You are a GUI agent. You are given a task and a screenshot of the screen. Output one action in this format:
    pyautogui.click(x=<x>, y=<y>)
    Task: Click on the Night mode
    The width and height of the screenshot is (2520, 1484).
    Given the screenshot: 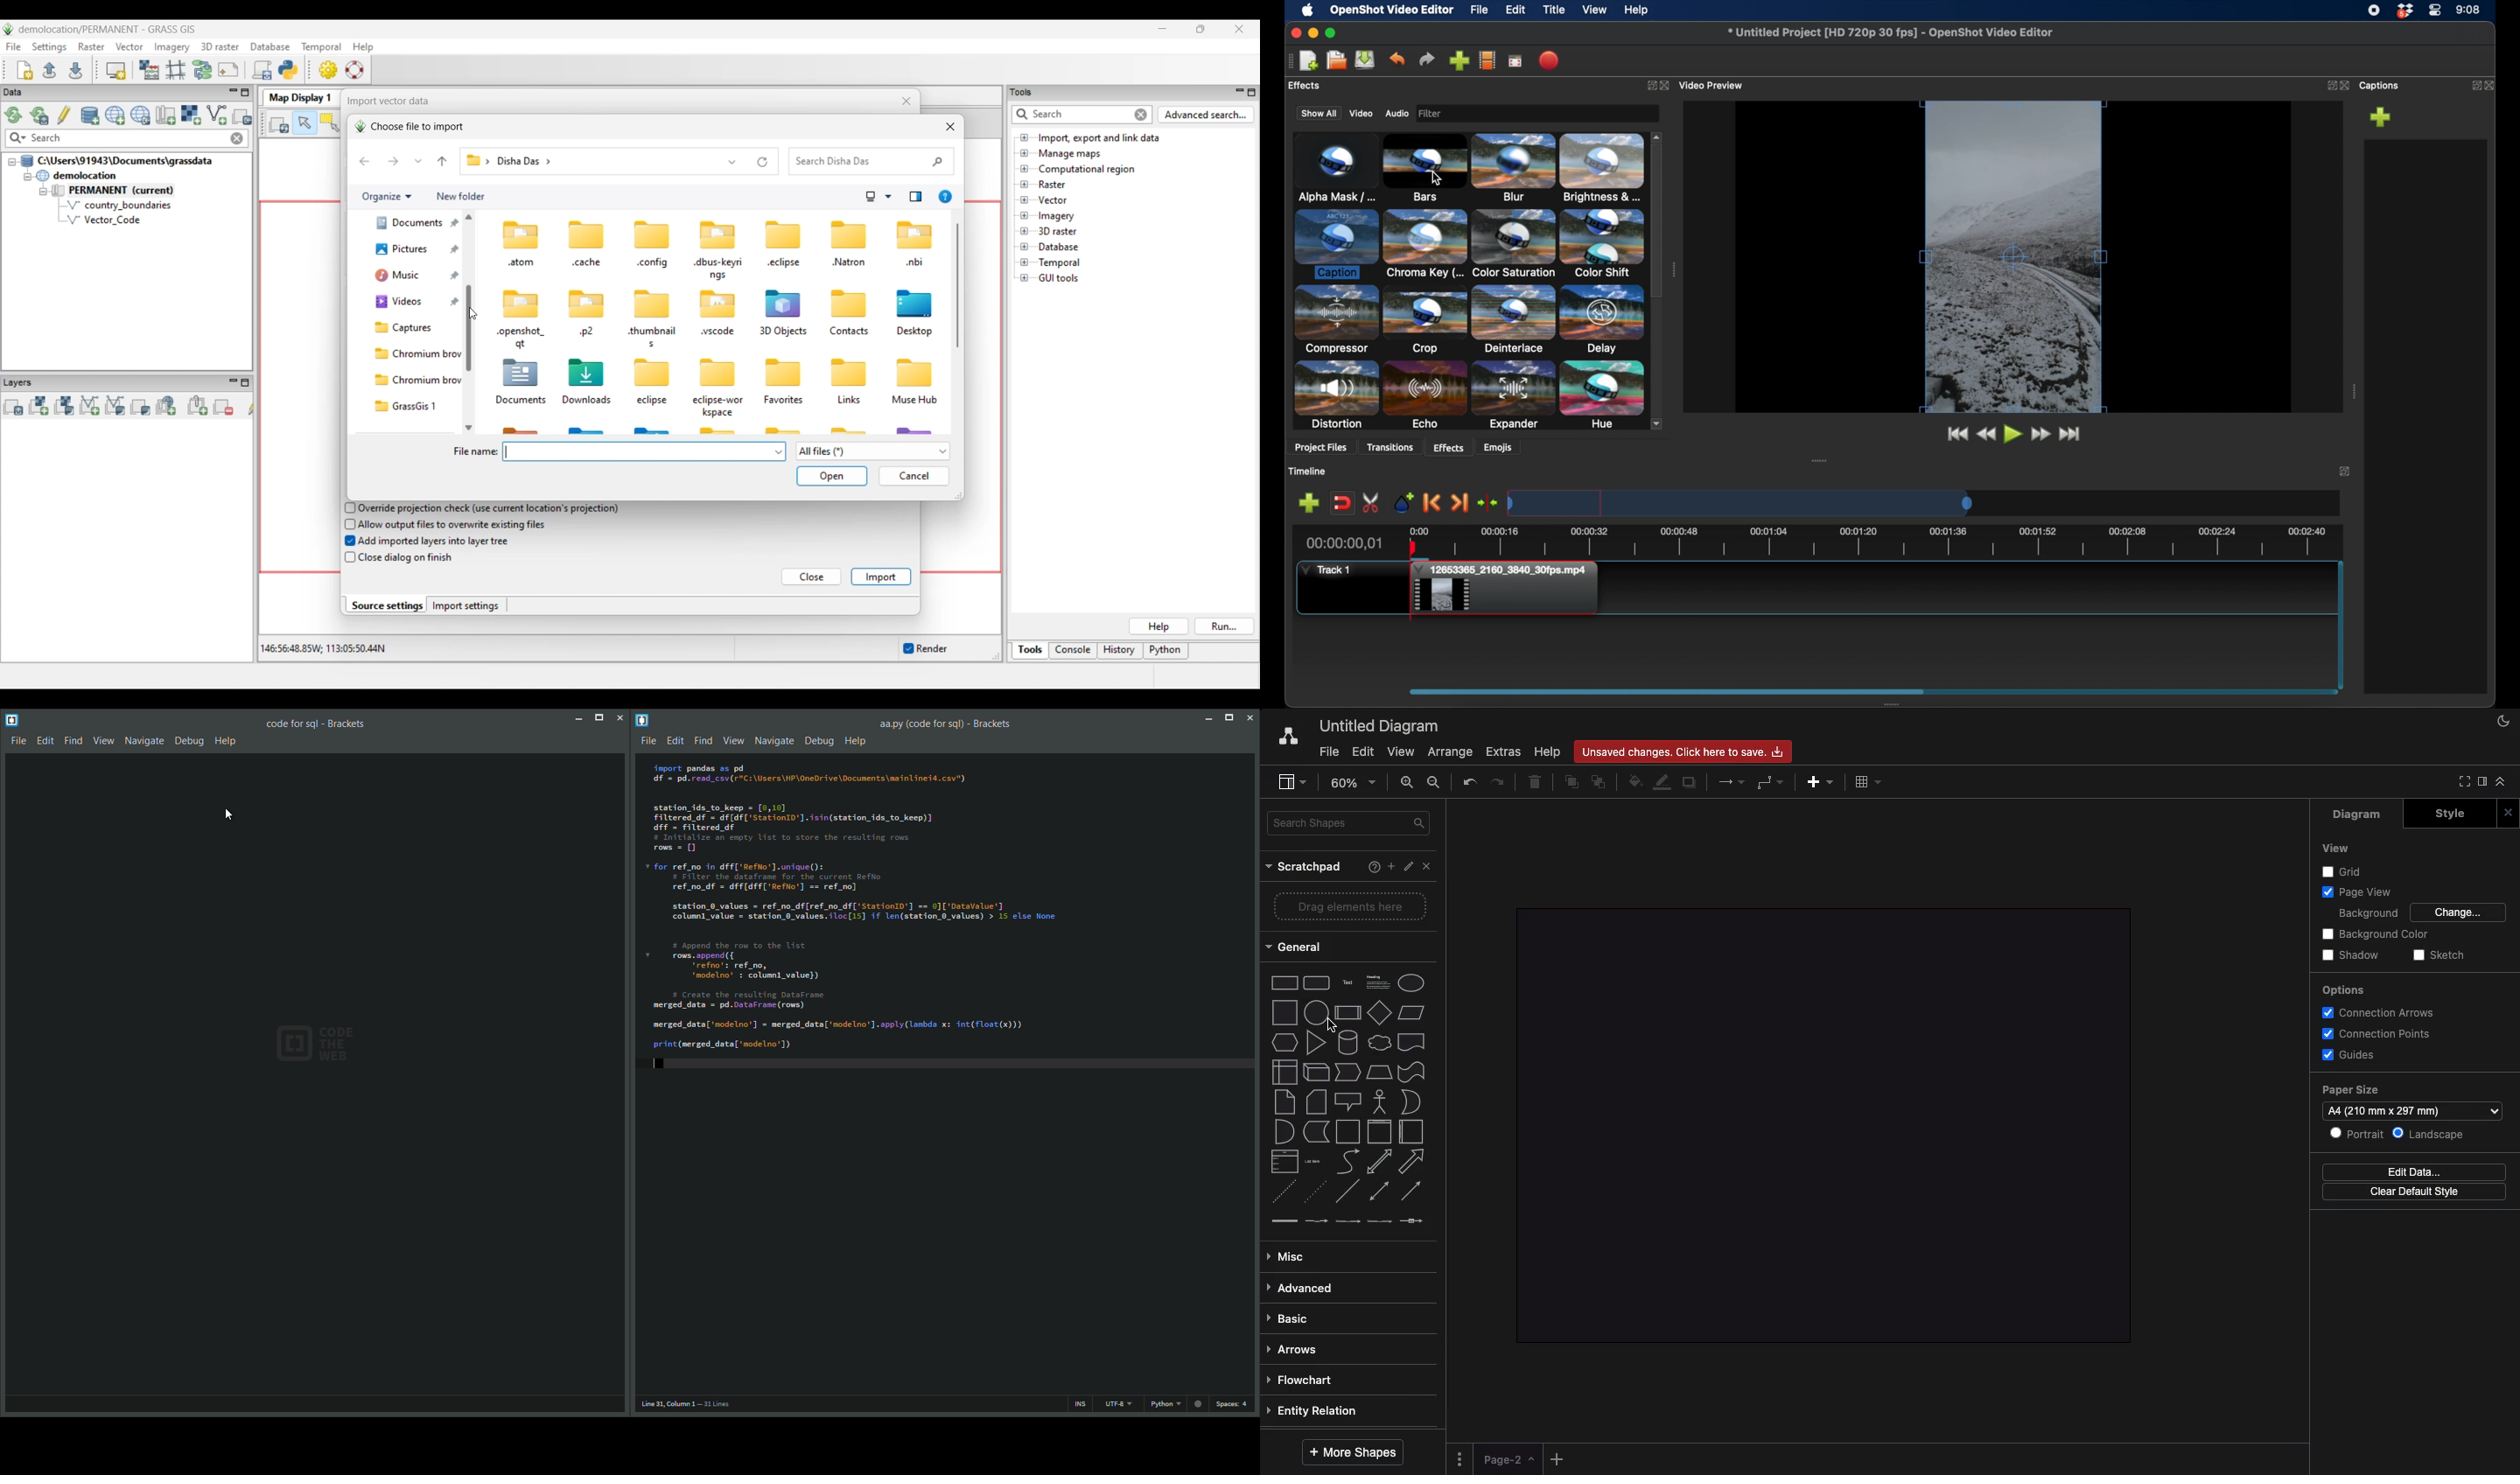 What is the action you would take?
    pyautogui.click(x=2502, y=723)
    